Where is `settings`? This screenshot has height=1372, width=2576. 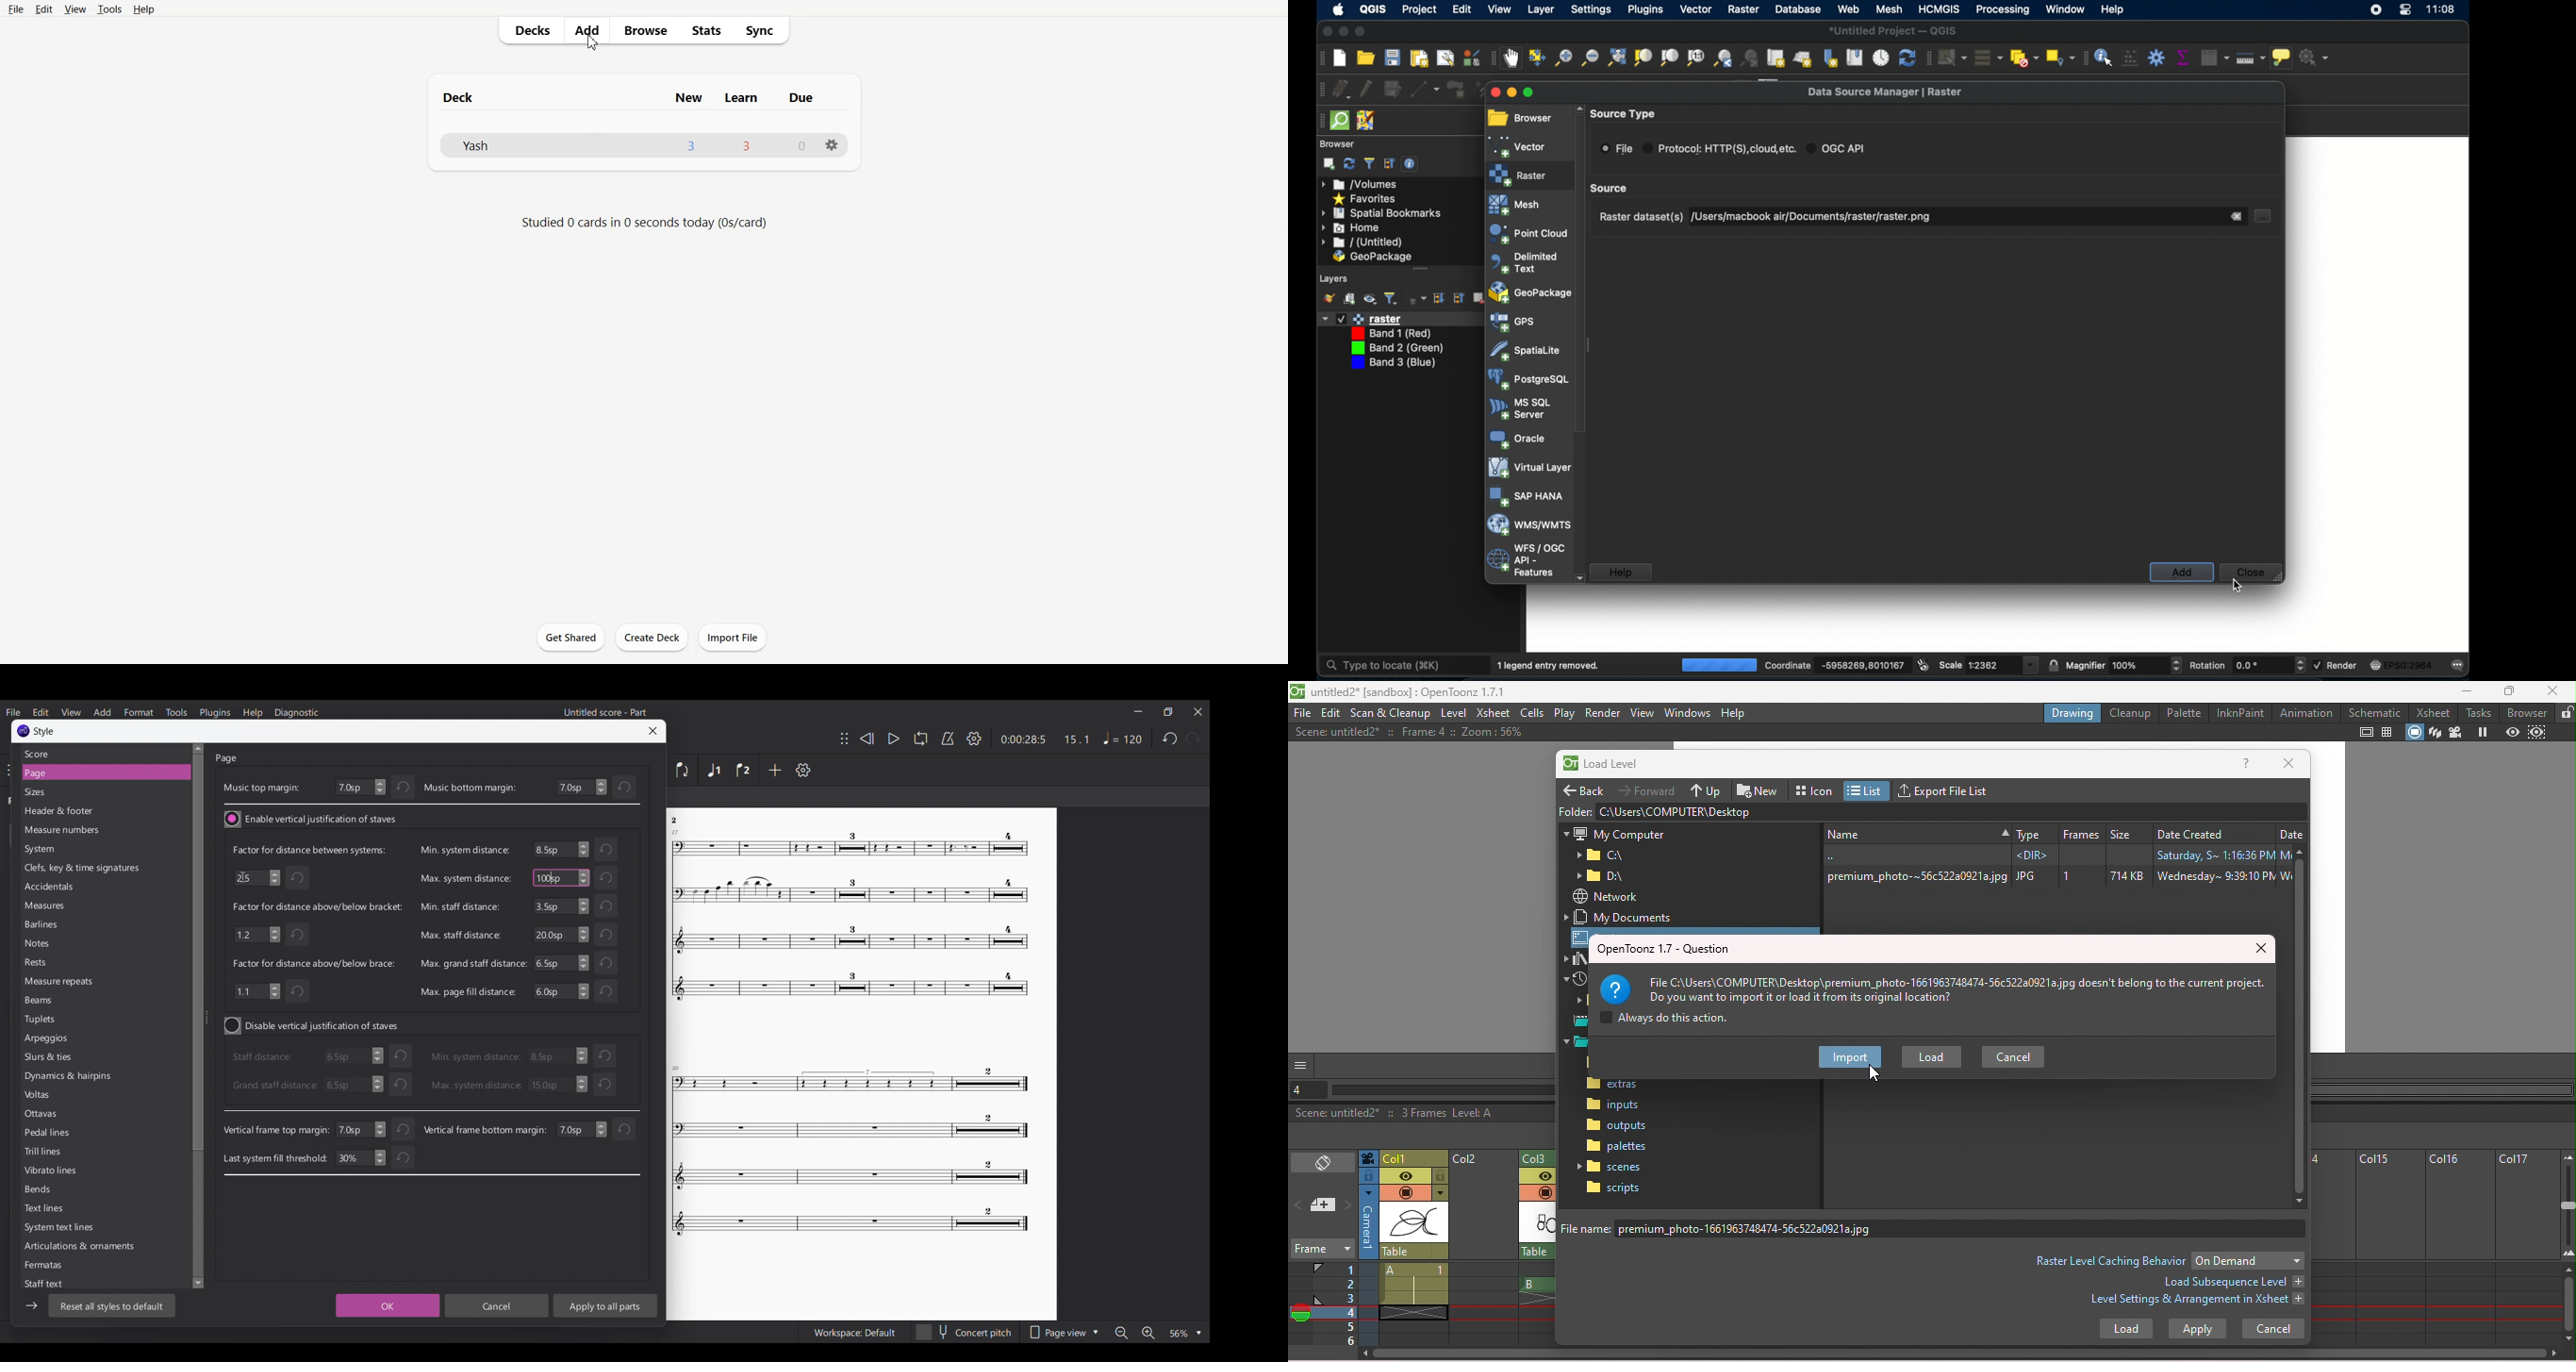 settings is located at coordinates (832, 145).